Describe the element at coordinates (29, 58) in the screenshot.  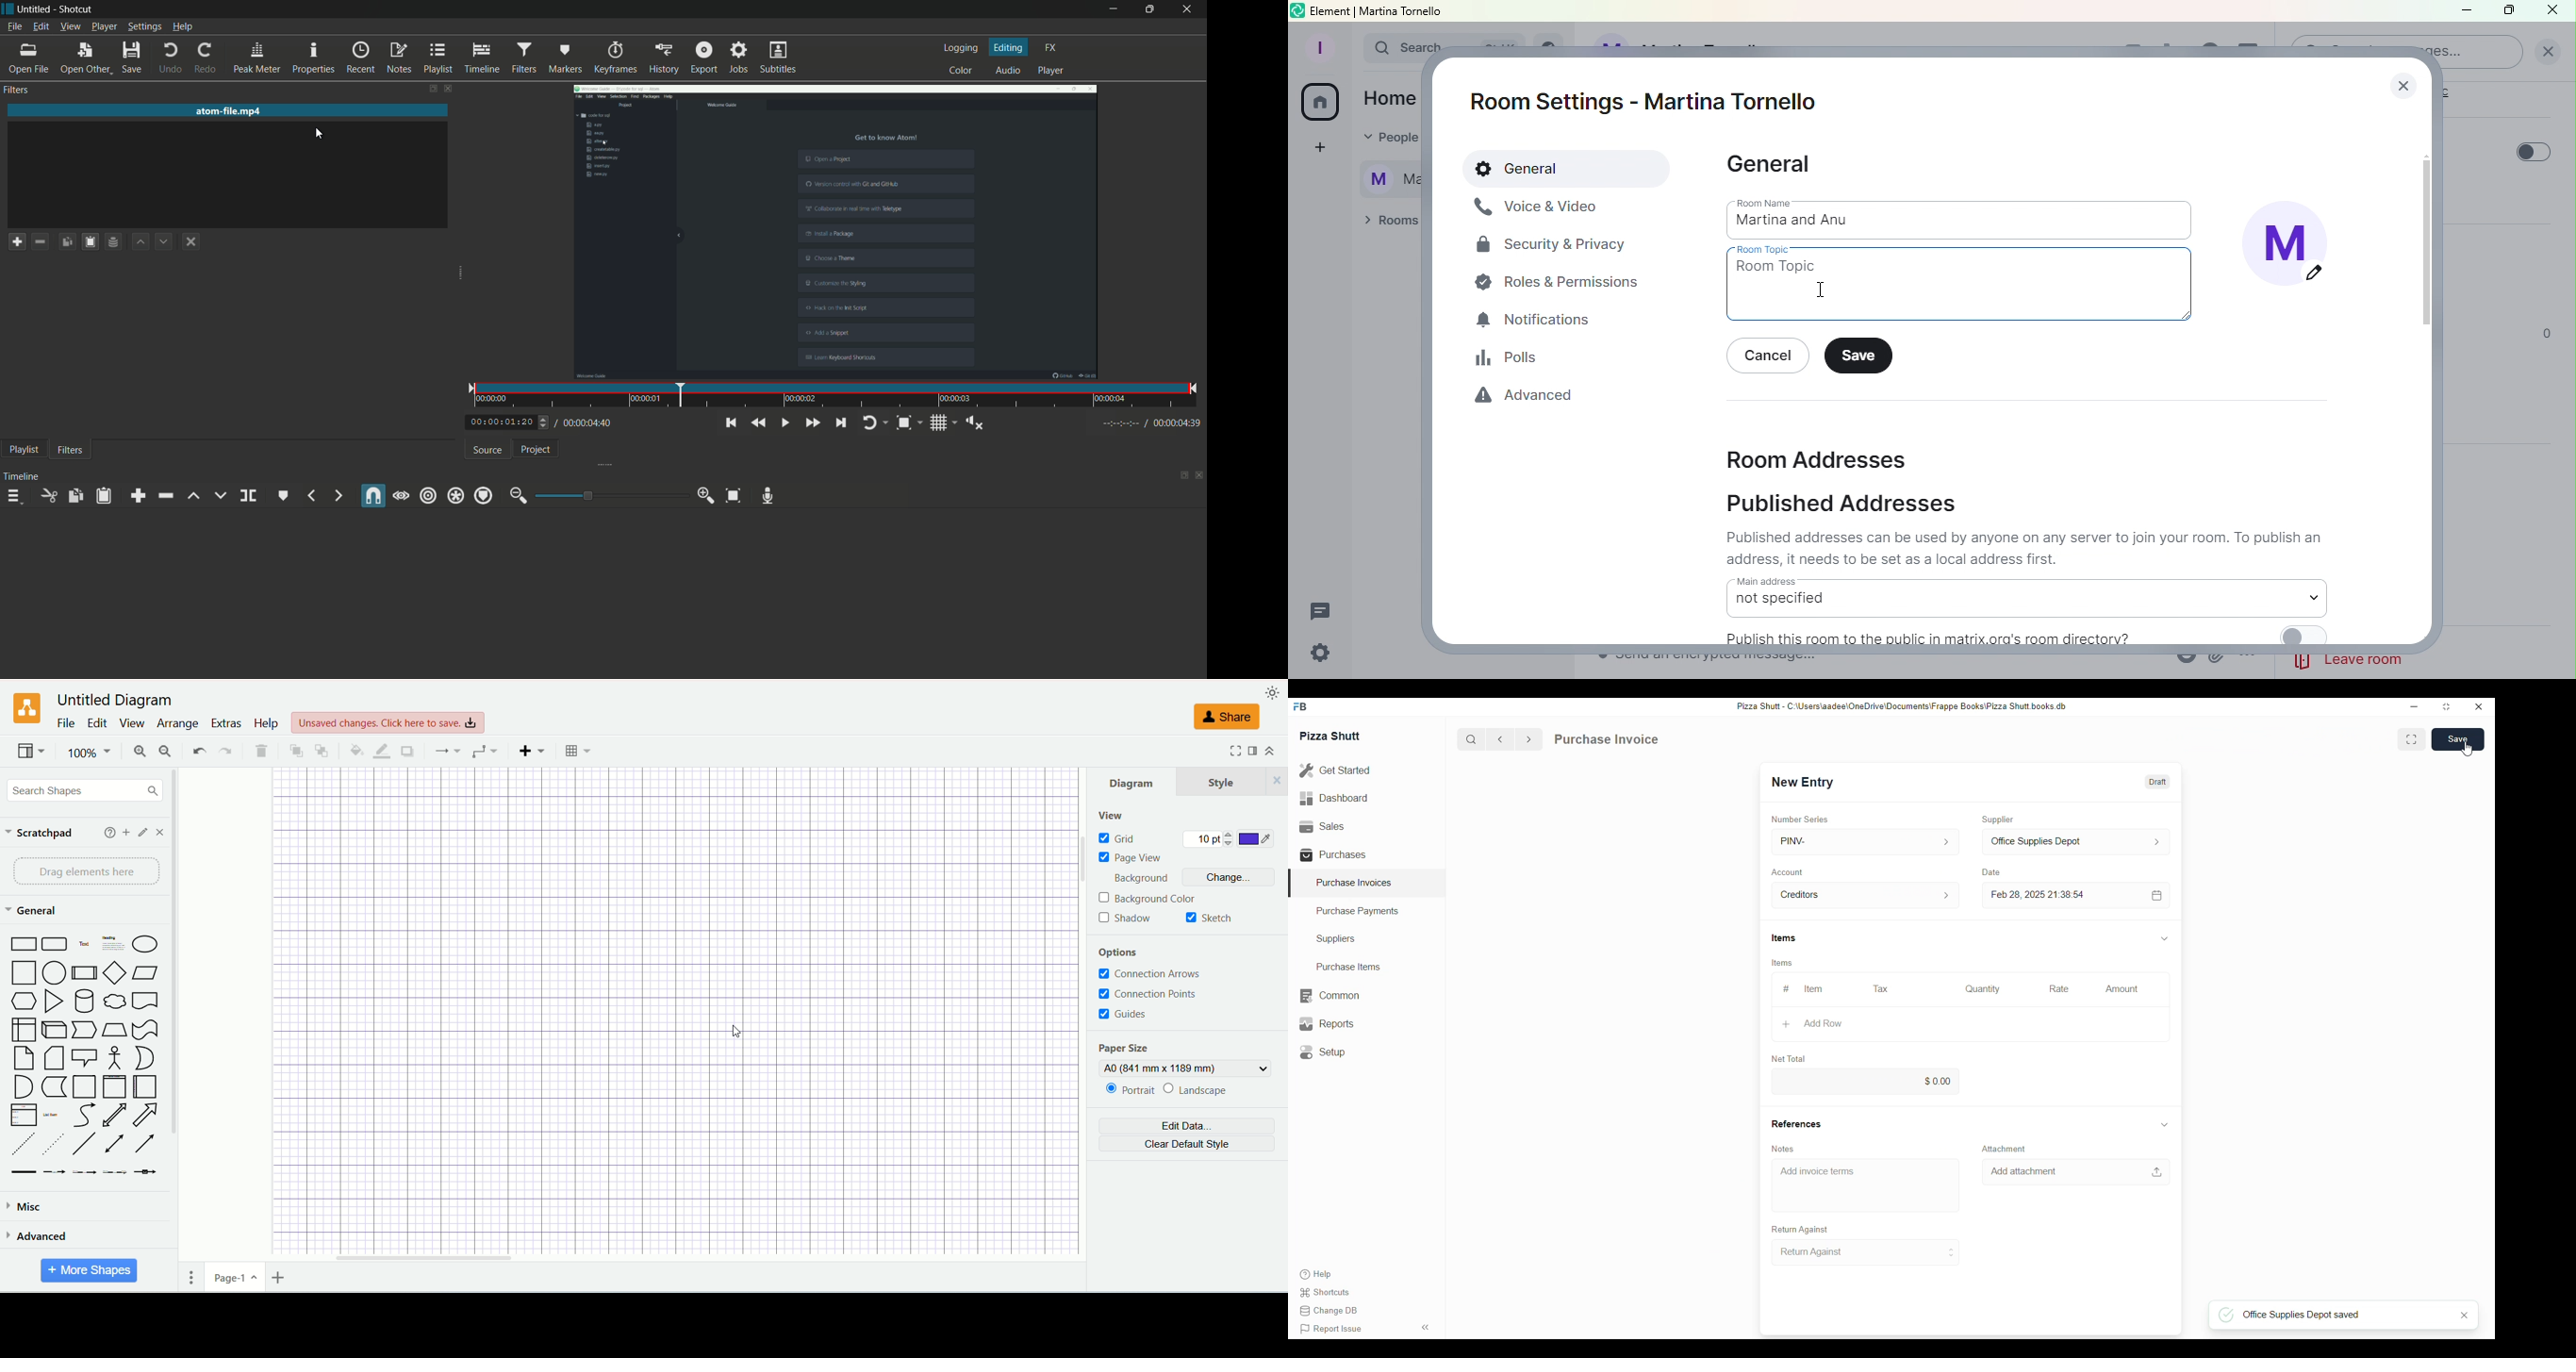
I see `open file` at that location.